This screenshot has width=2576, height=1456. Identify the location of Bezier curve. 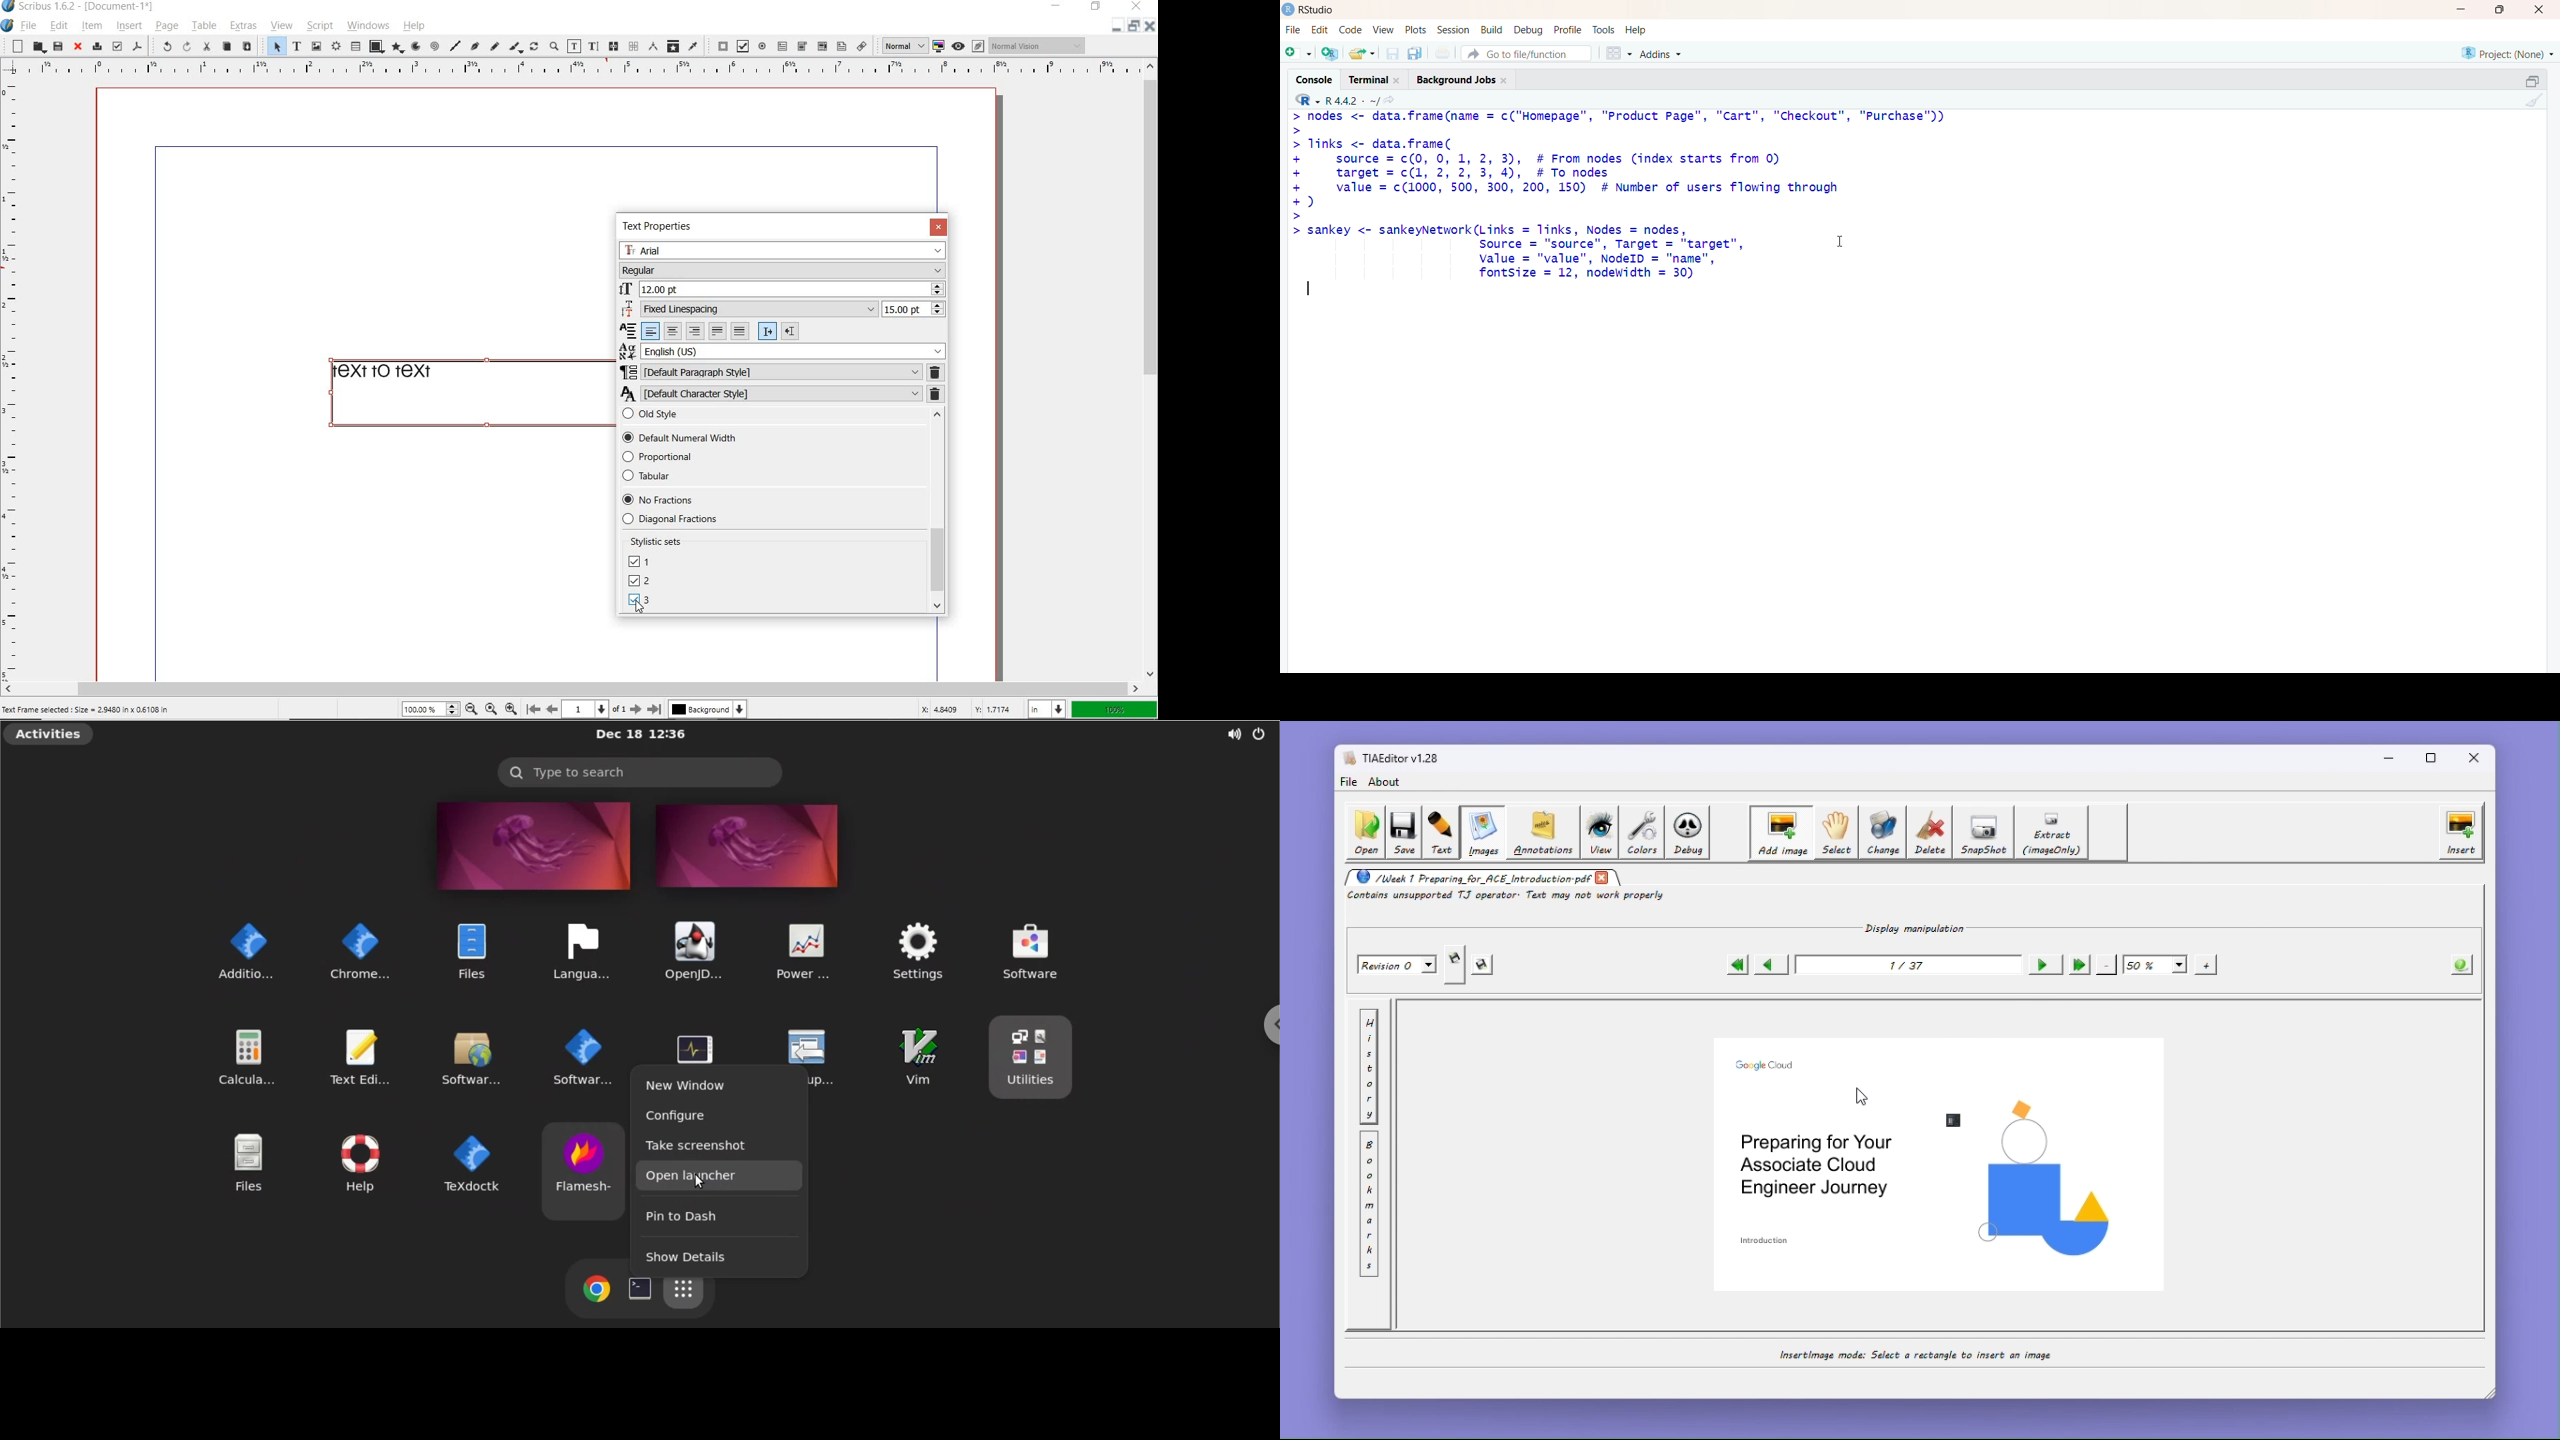
(474, 48).